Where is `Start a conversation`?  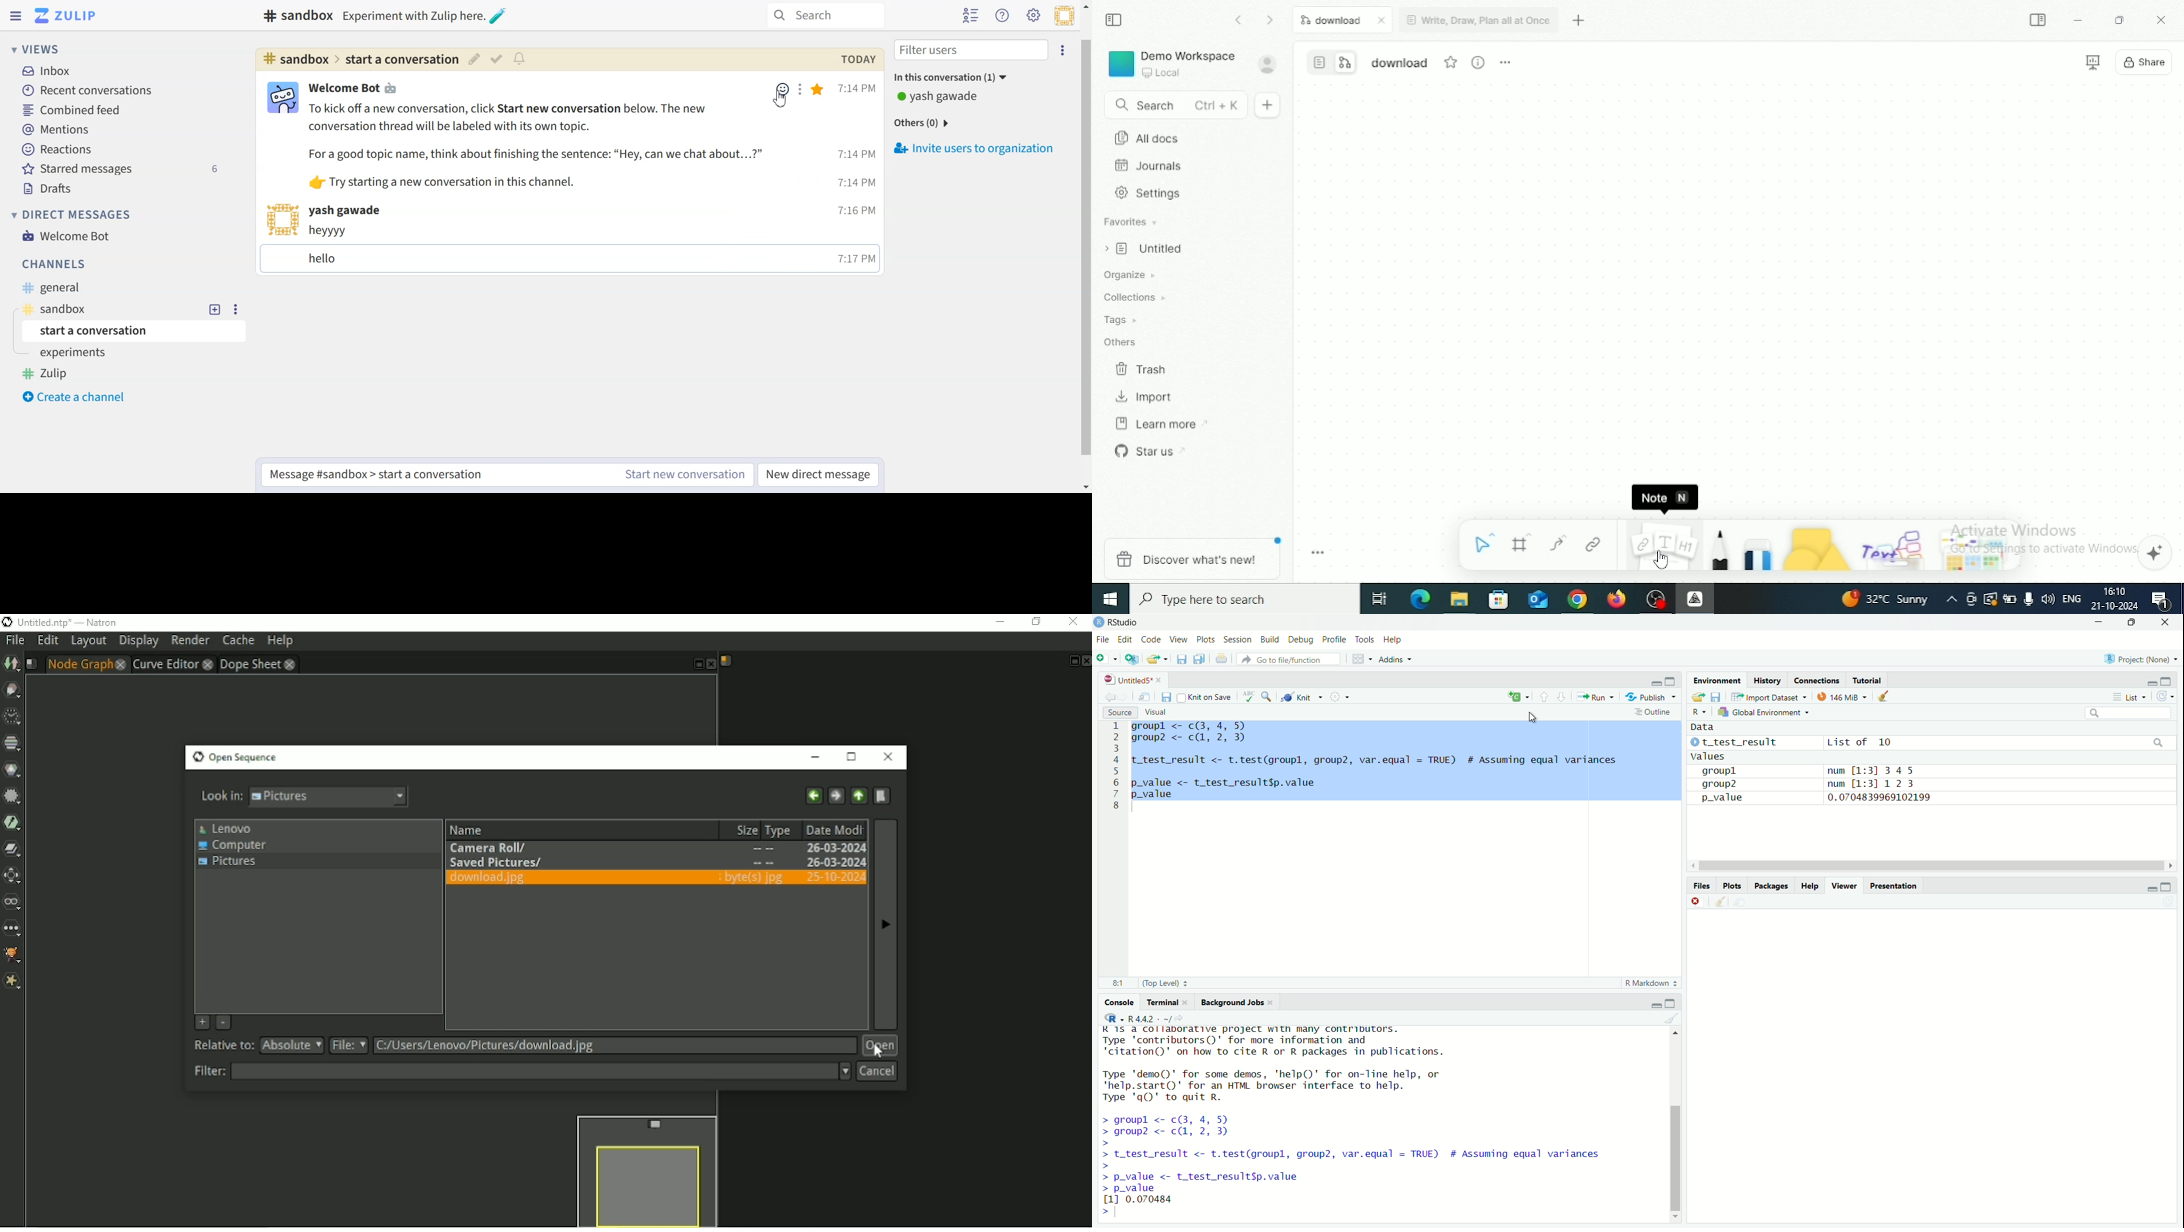 Start a conversation is located at coordinates (435, 477).